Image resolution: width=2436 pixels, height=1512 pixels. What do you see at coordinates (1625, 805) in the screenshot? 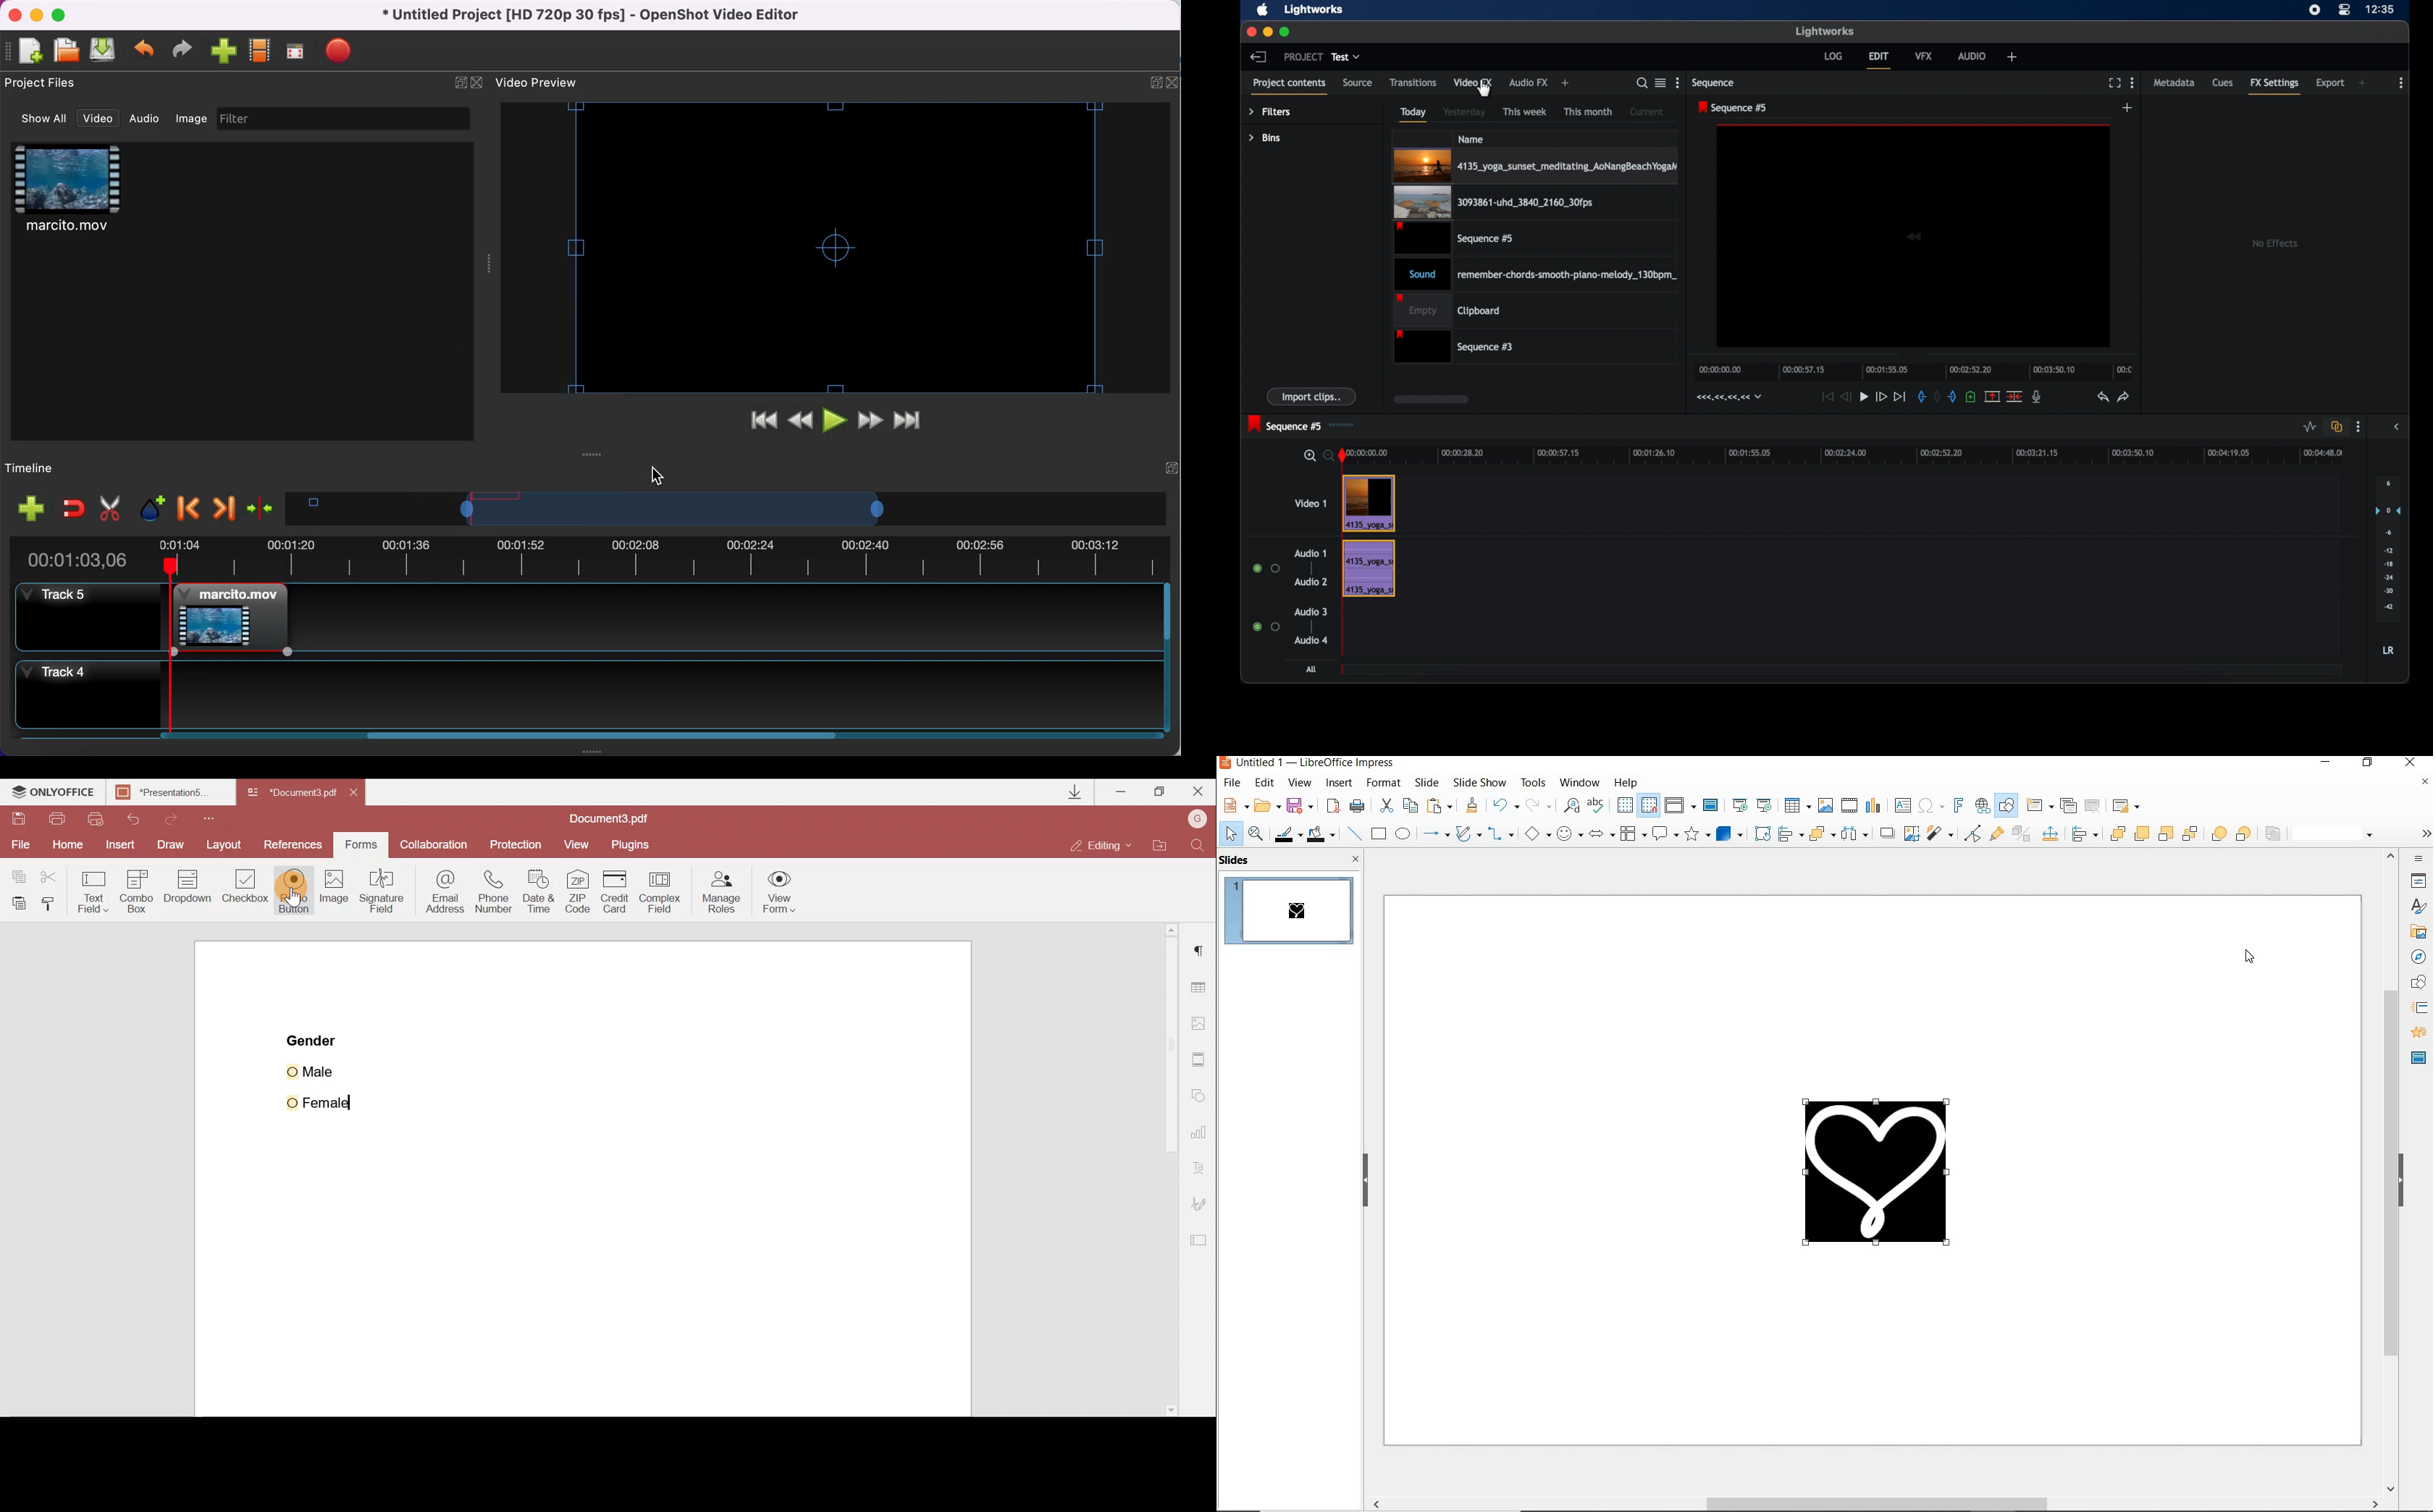
I see `display grid` at bounding box center [1625, 805].